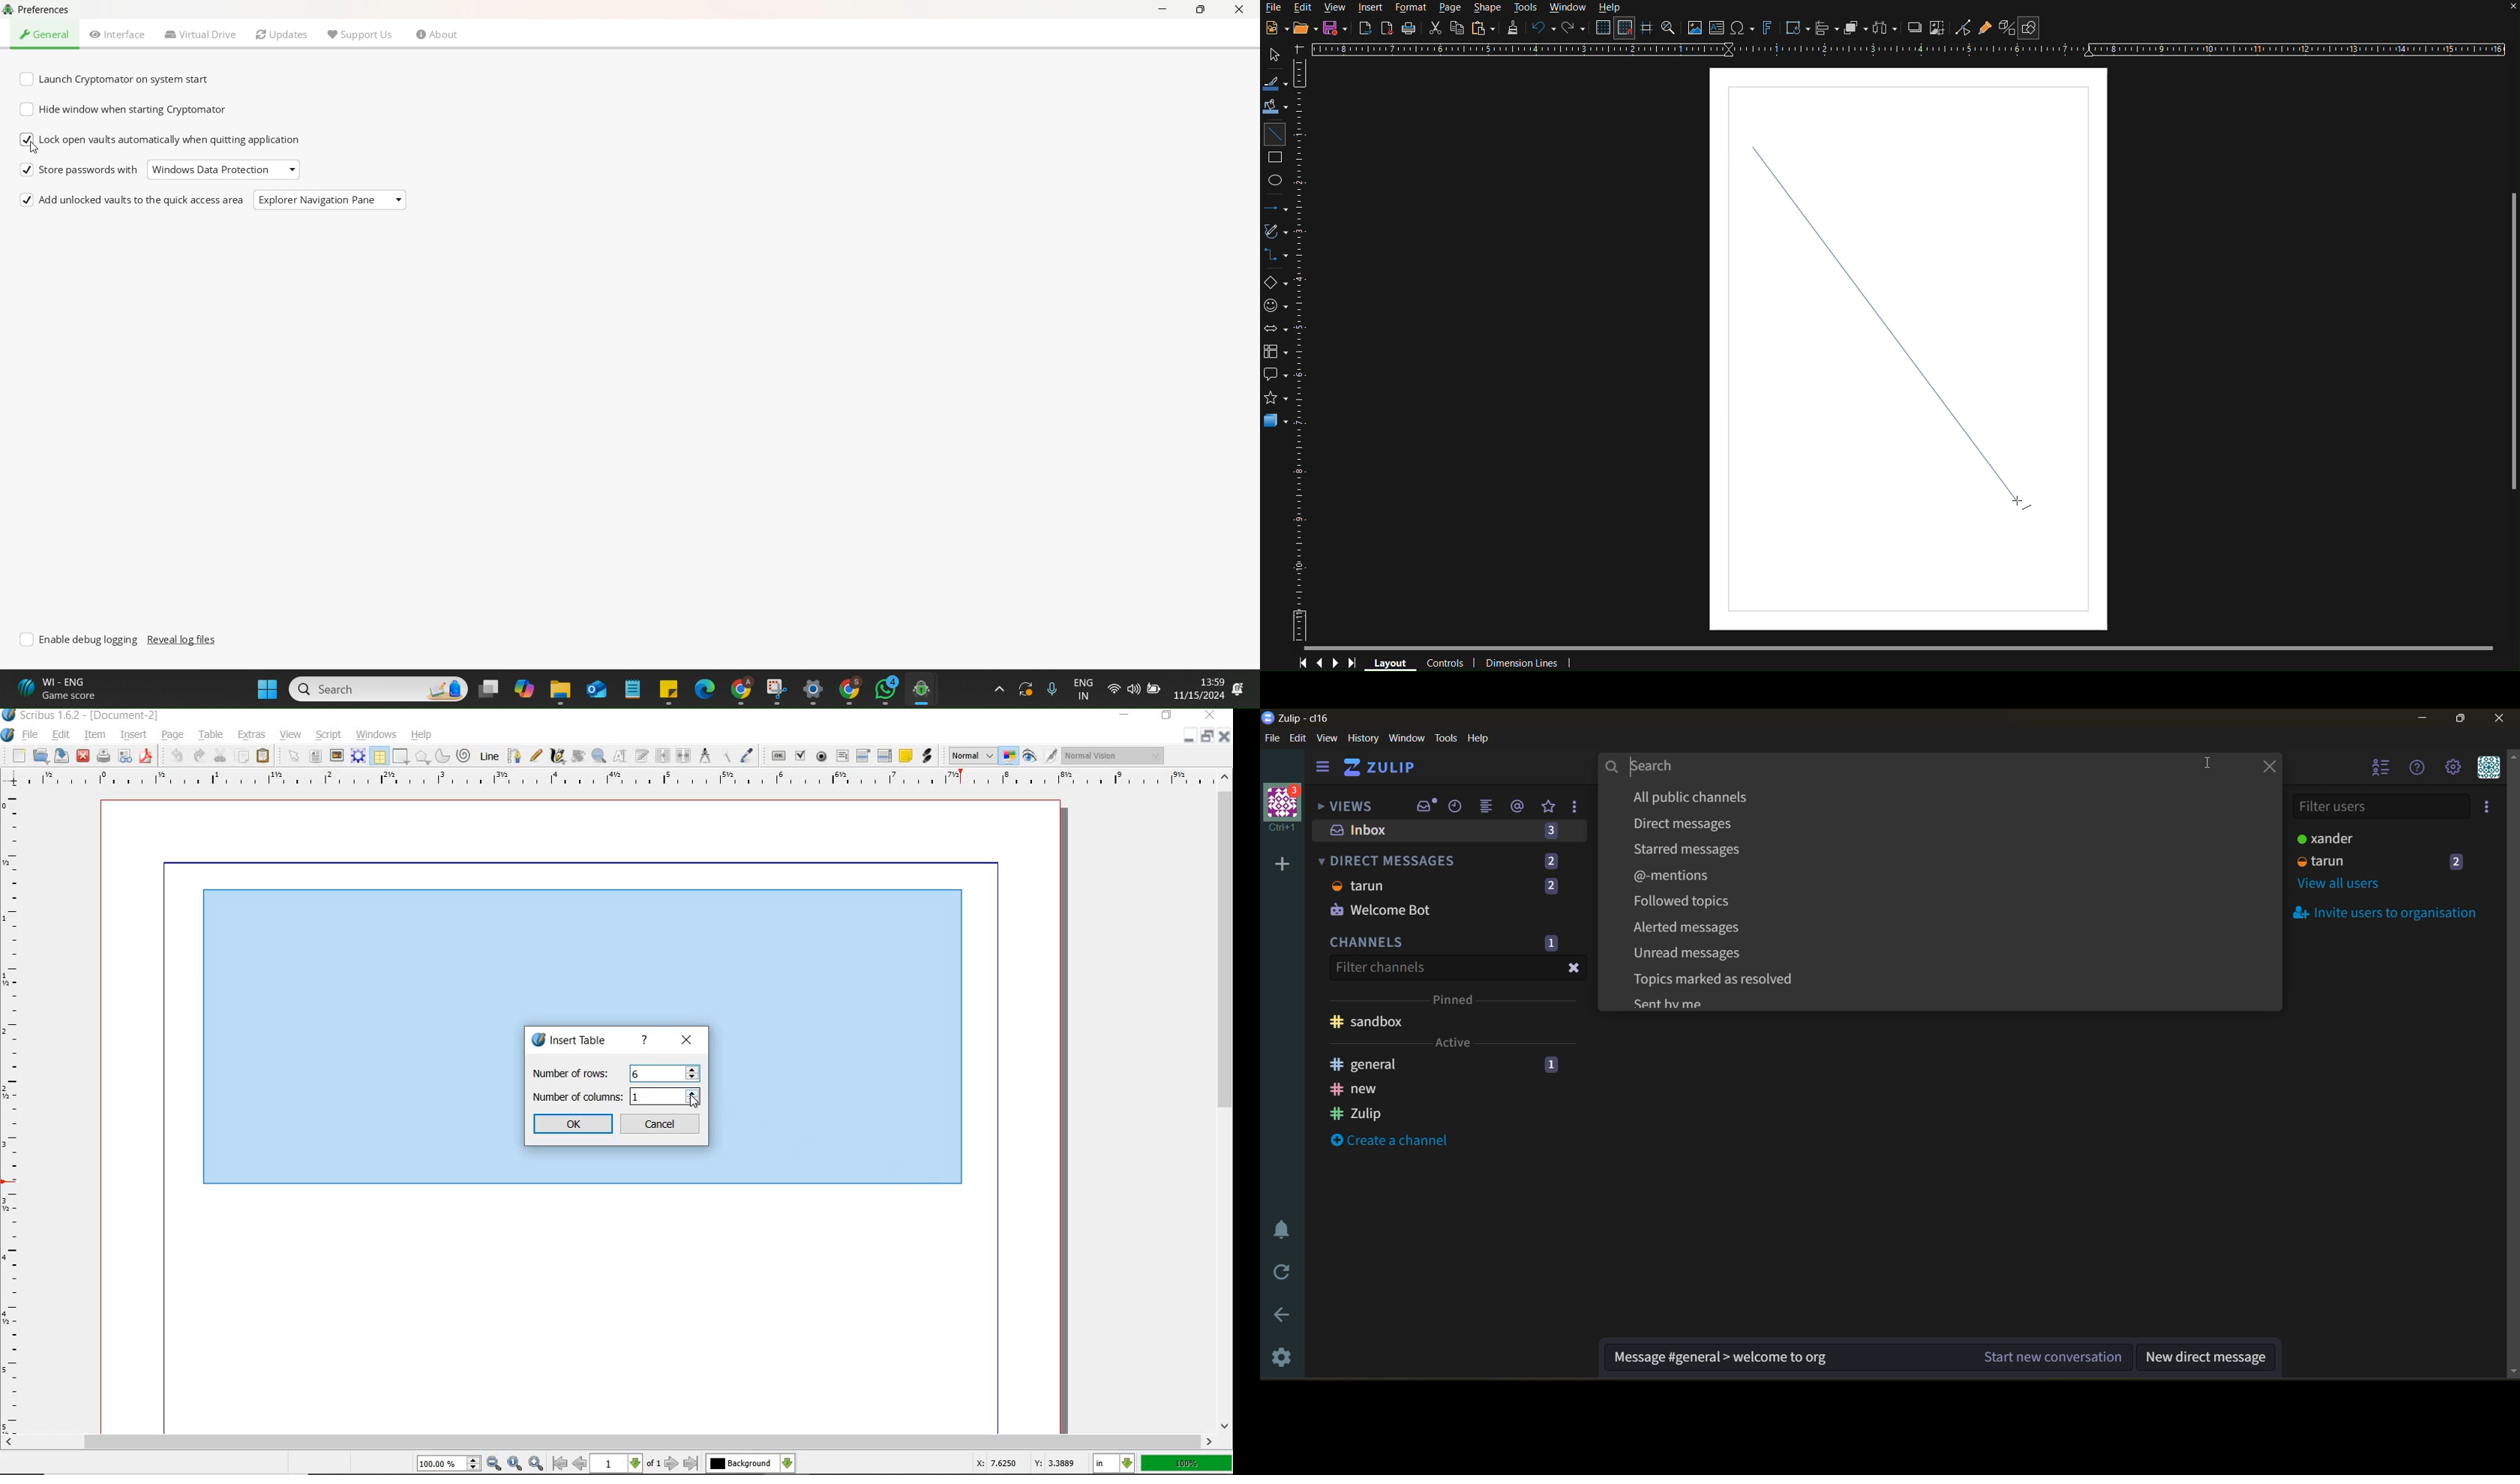  What do you see at coordinates (1682, 850) in the screenshot?
I see `Starred messages` at bounding box center [1682, 850].